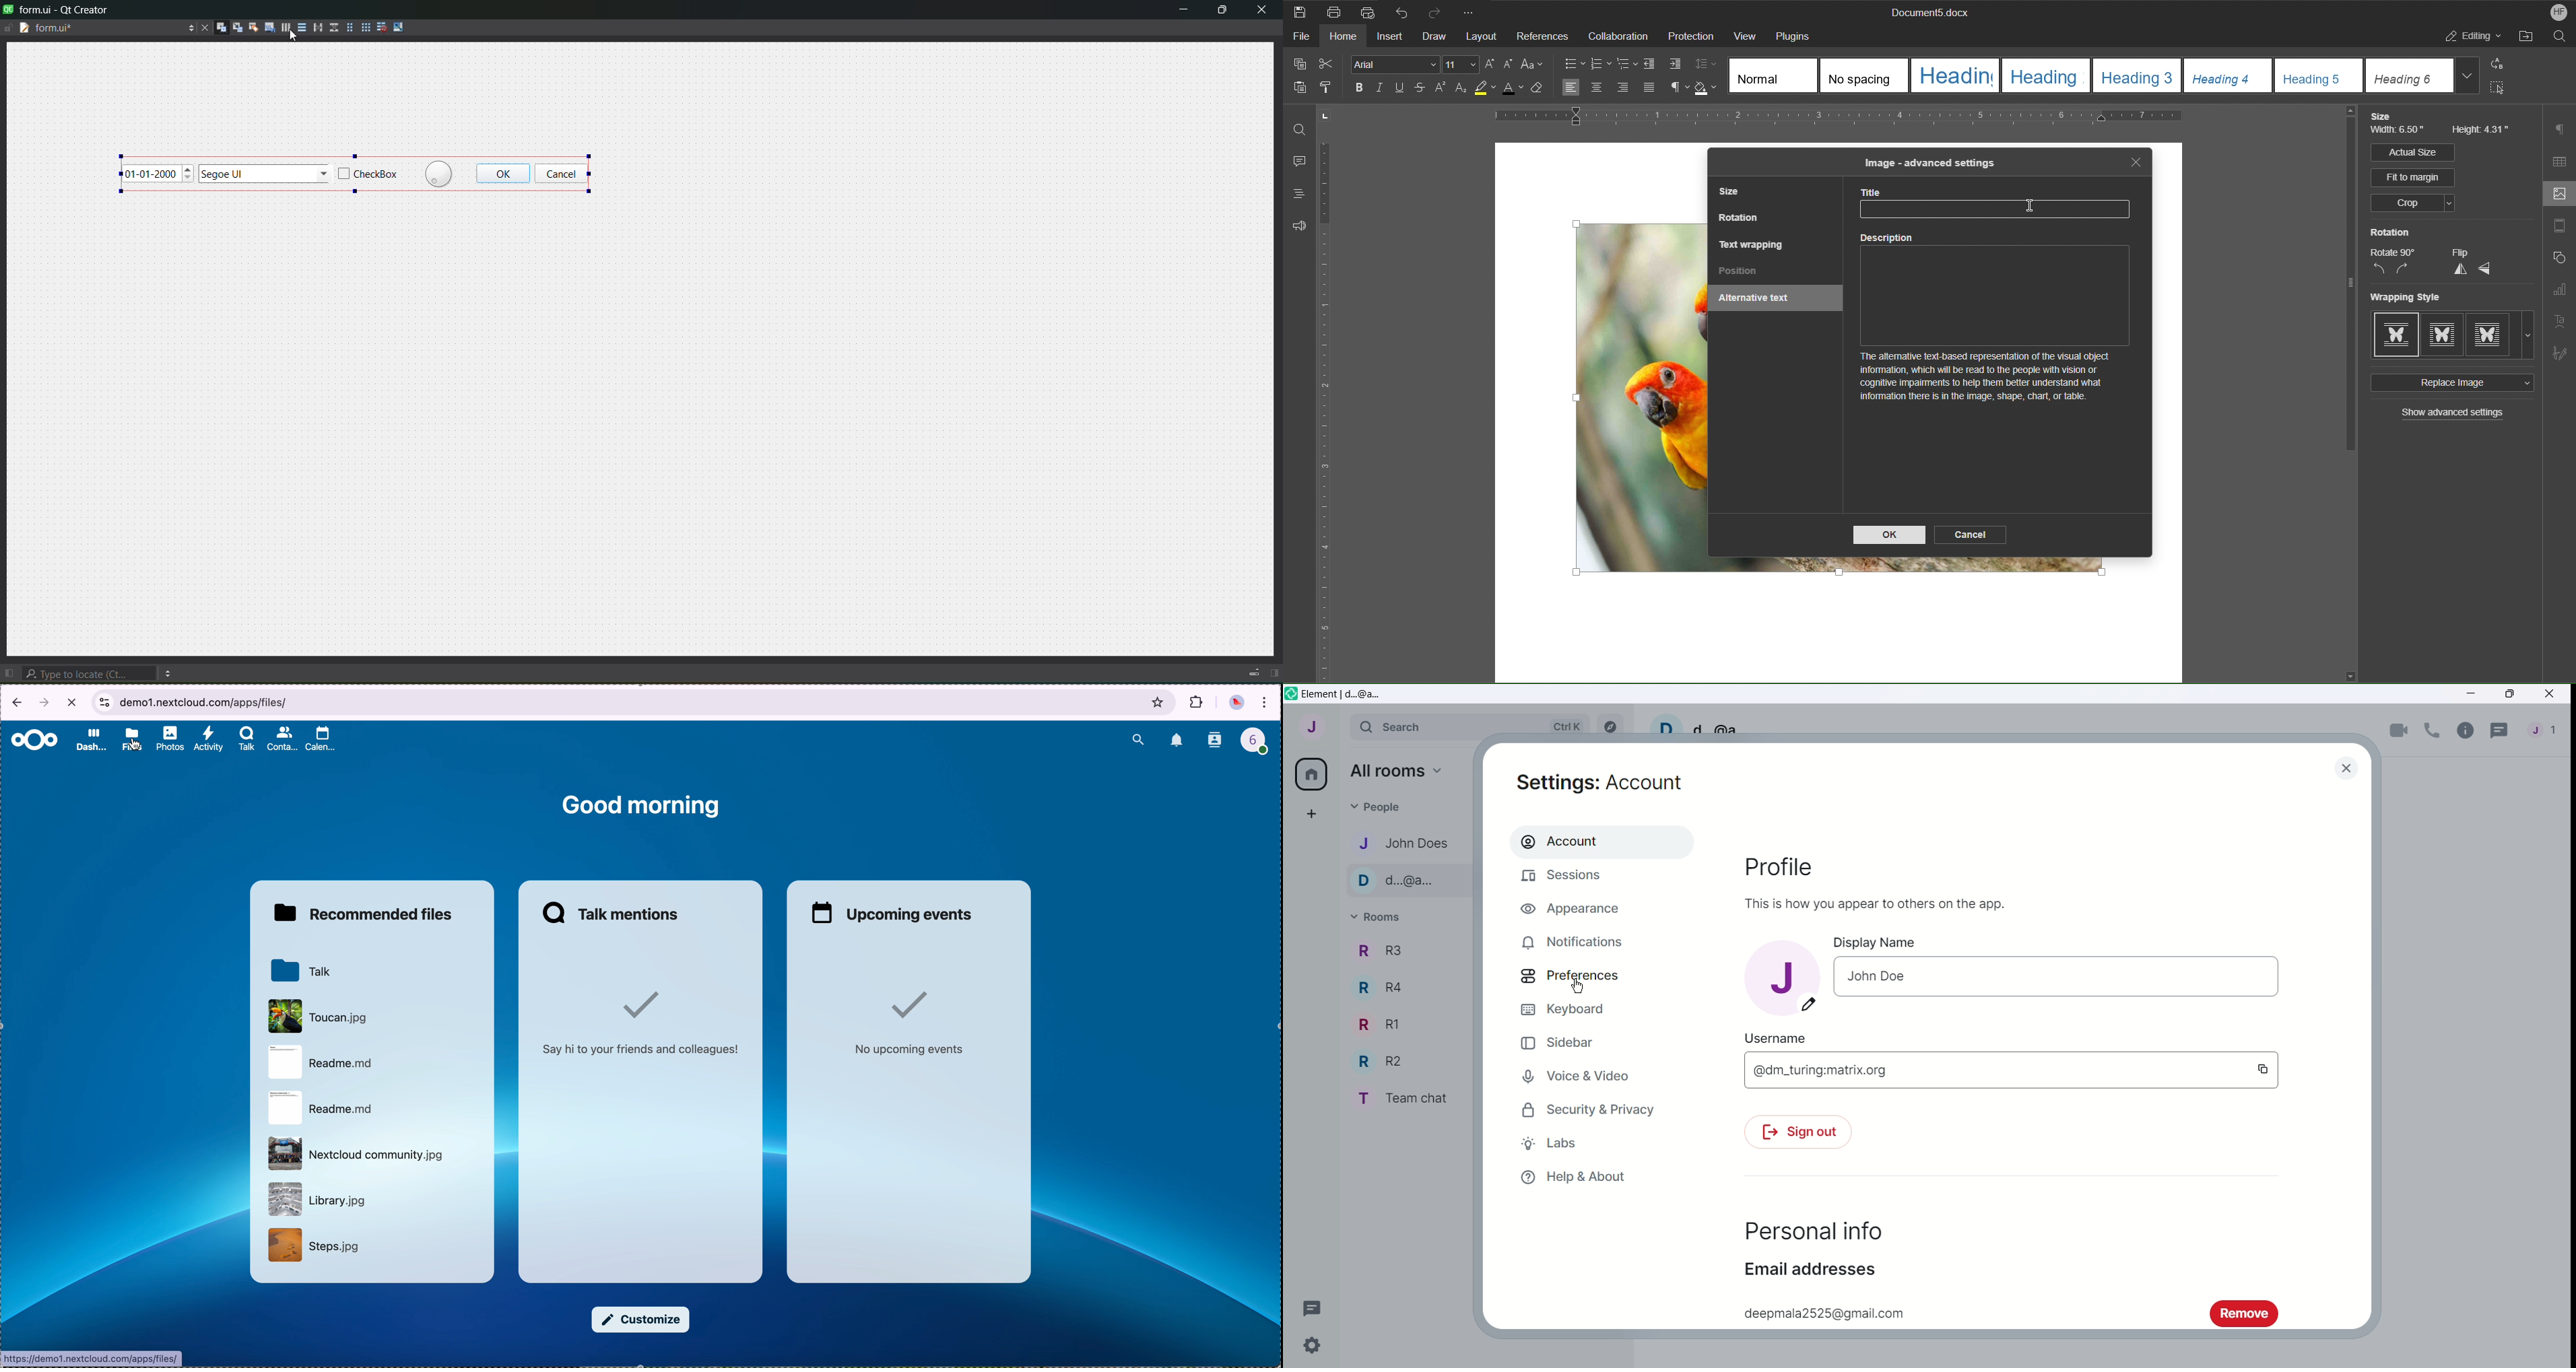  What do you see at coordinates (1824, 1314) in the screenshot?
I see `deepmala2525@gmail.com` at bounding box center [1824, 1314].